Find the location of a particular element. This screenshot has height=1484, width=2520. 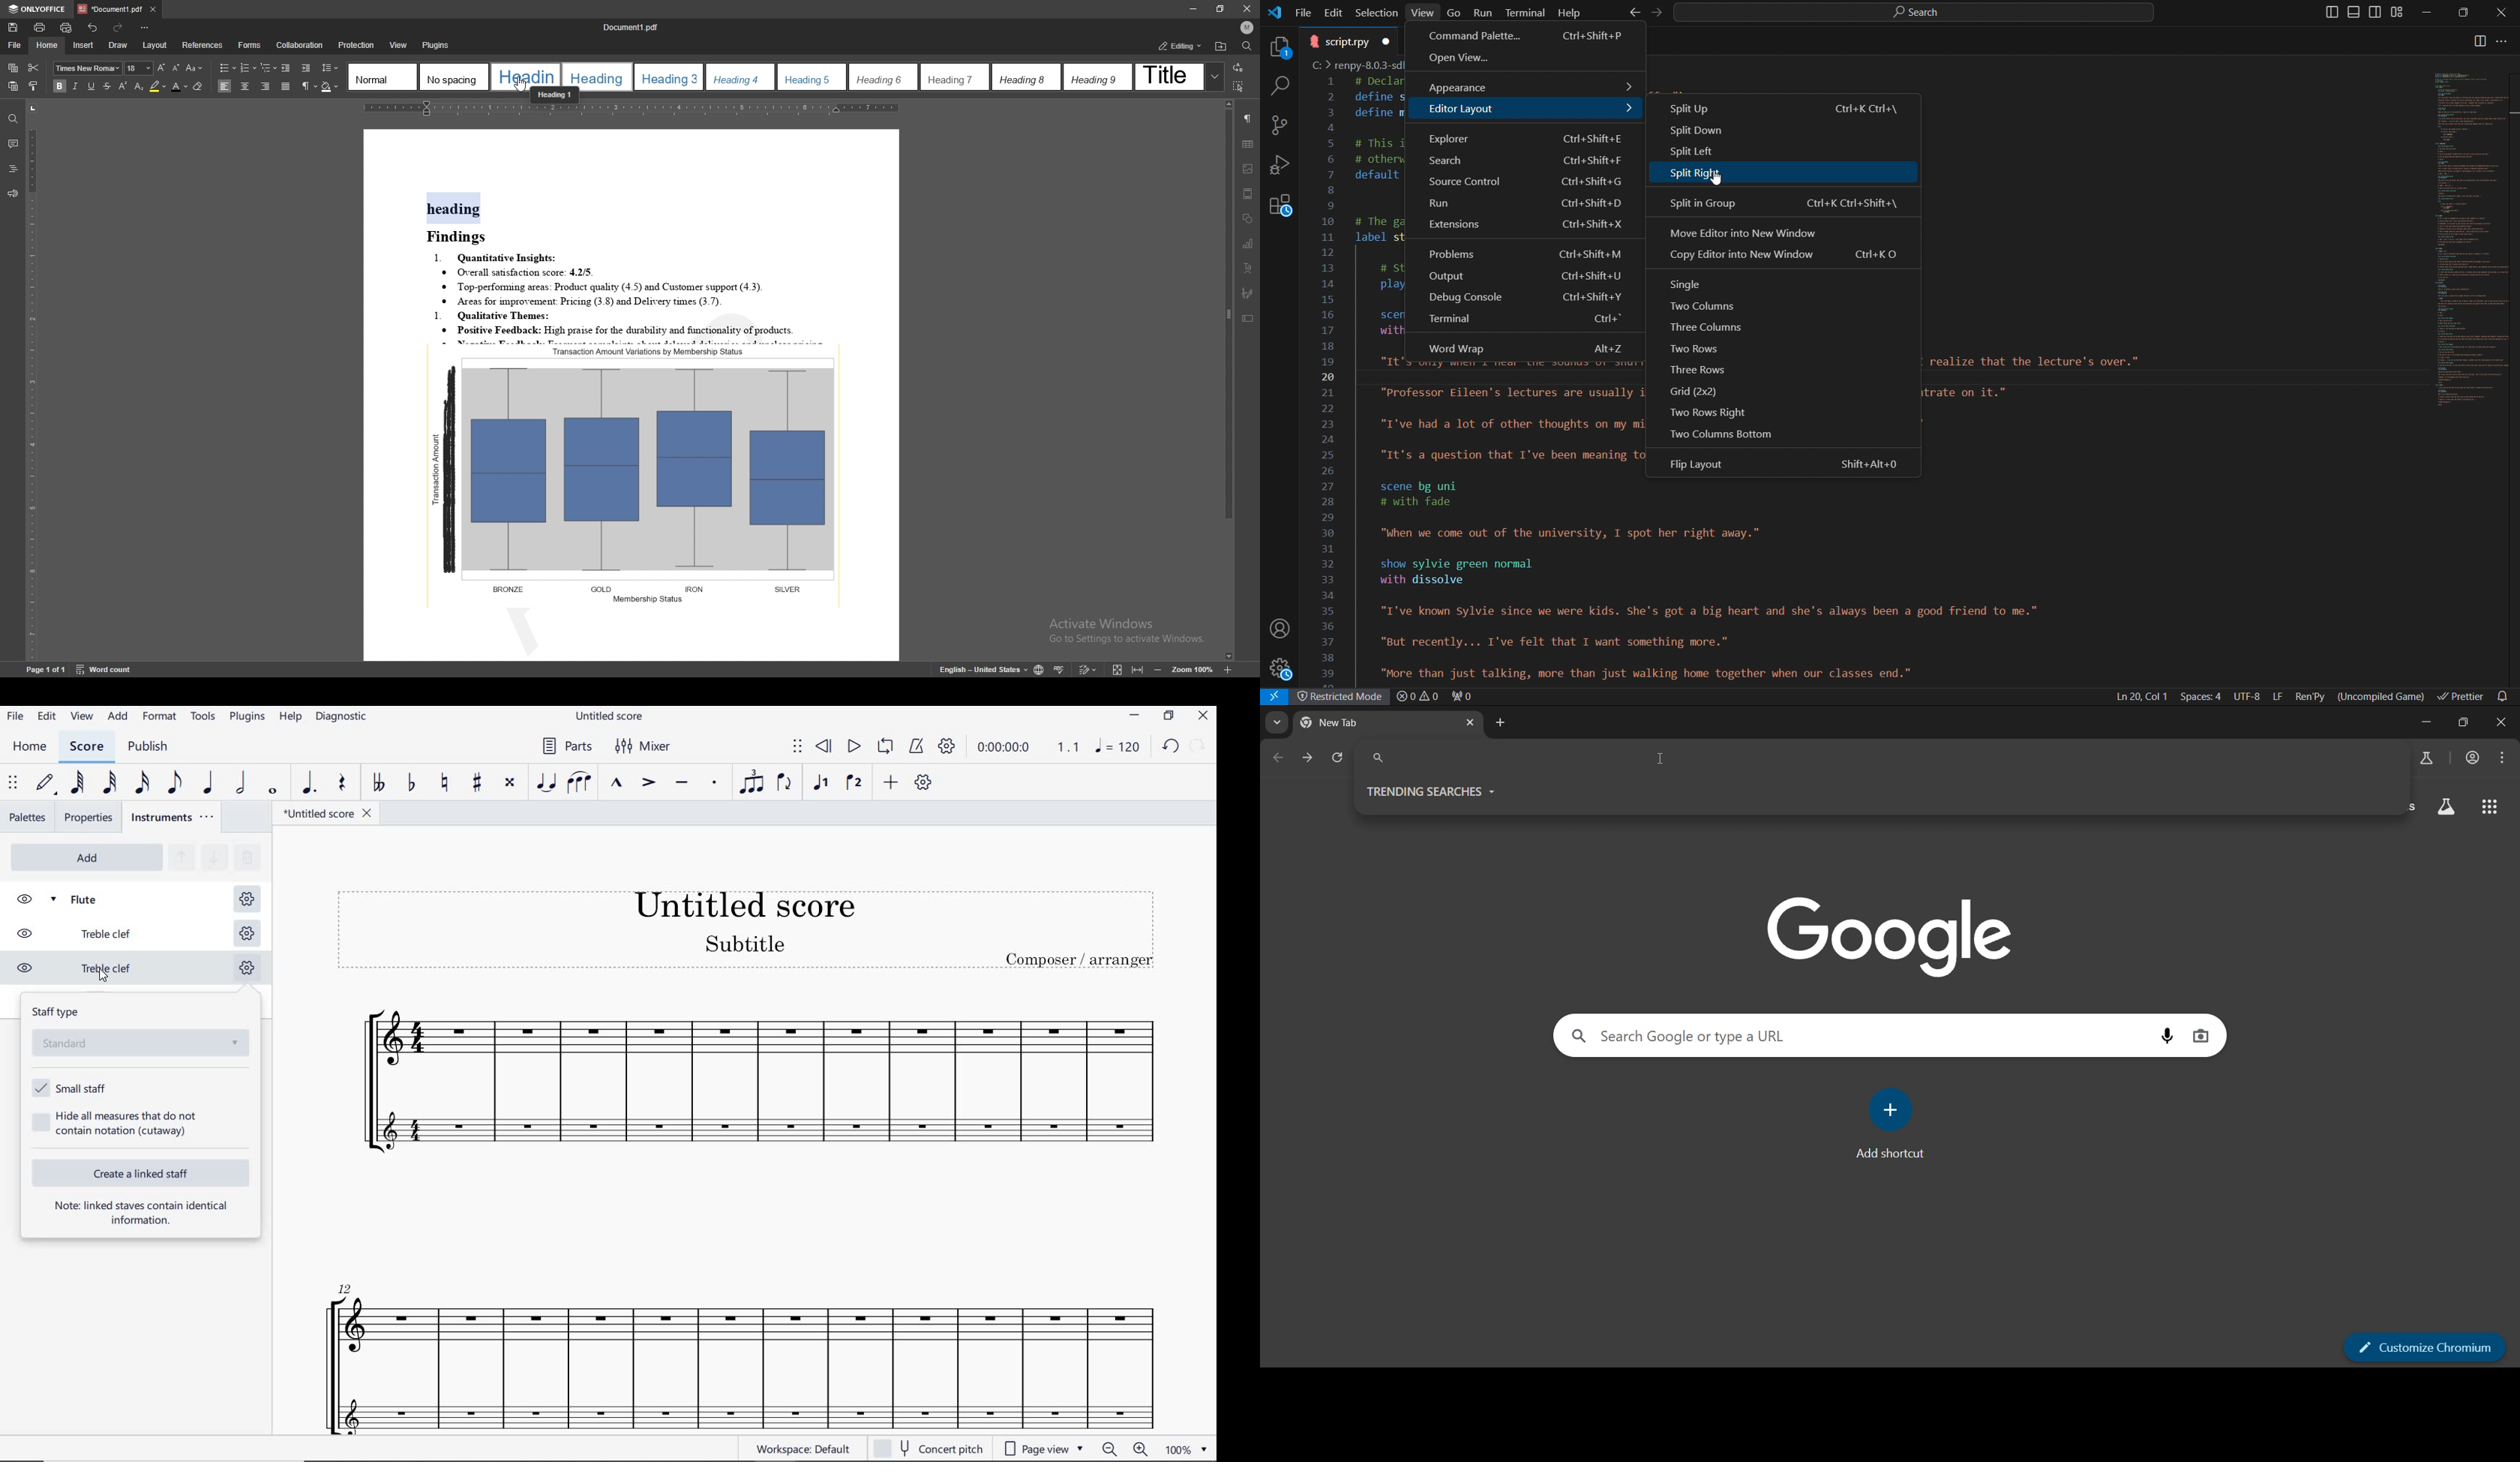

Output   ctrl+shift+U is located at coordinates (1524, 278).